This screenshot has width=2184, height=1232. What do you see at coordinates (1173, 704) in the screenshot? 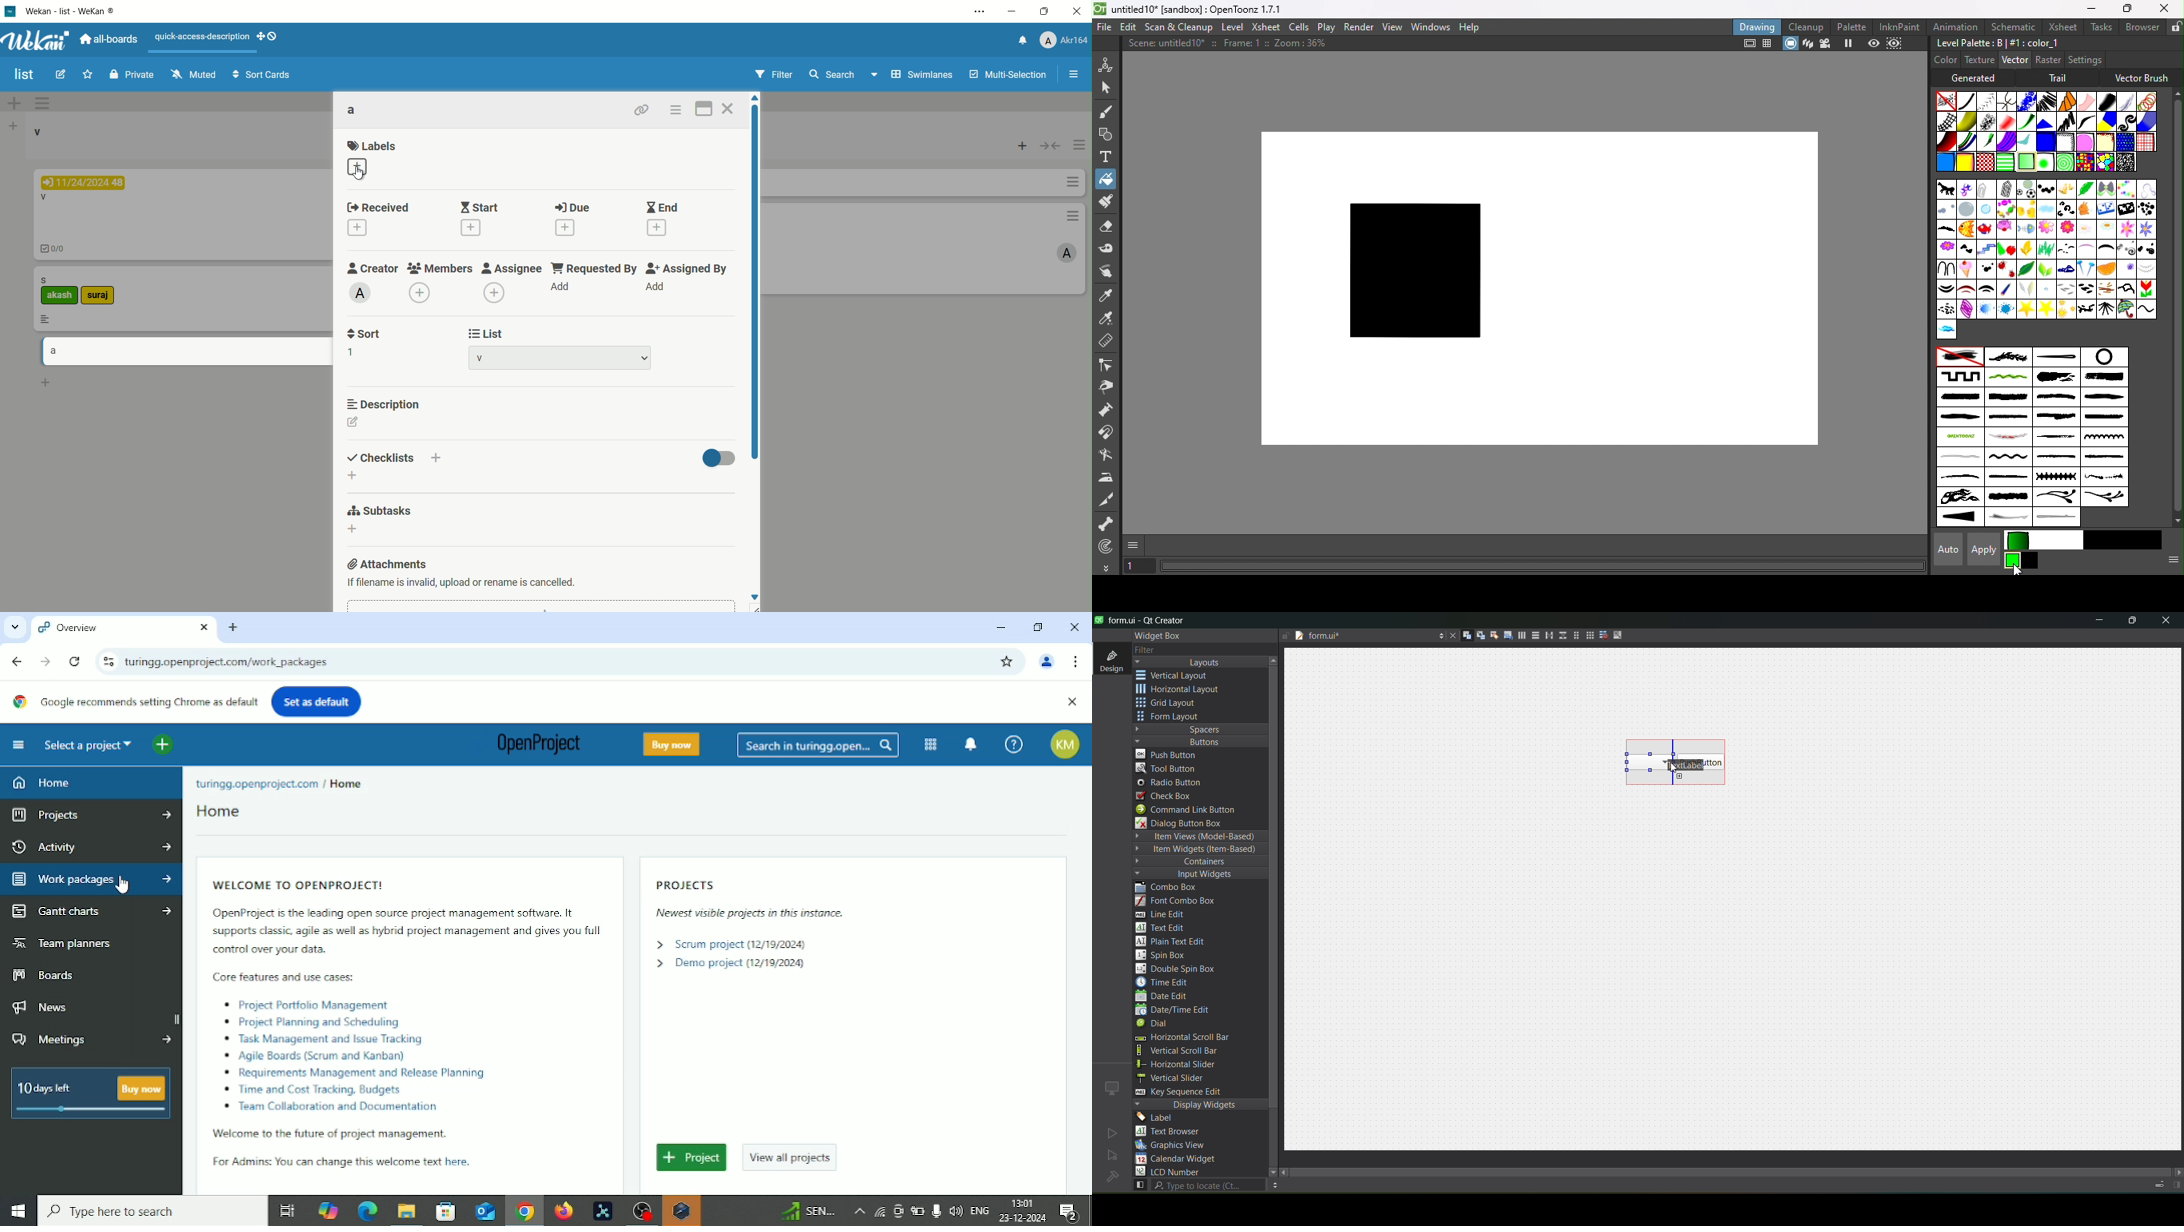
I see `grid` at bounding box center [1173, 704].